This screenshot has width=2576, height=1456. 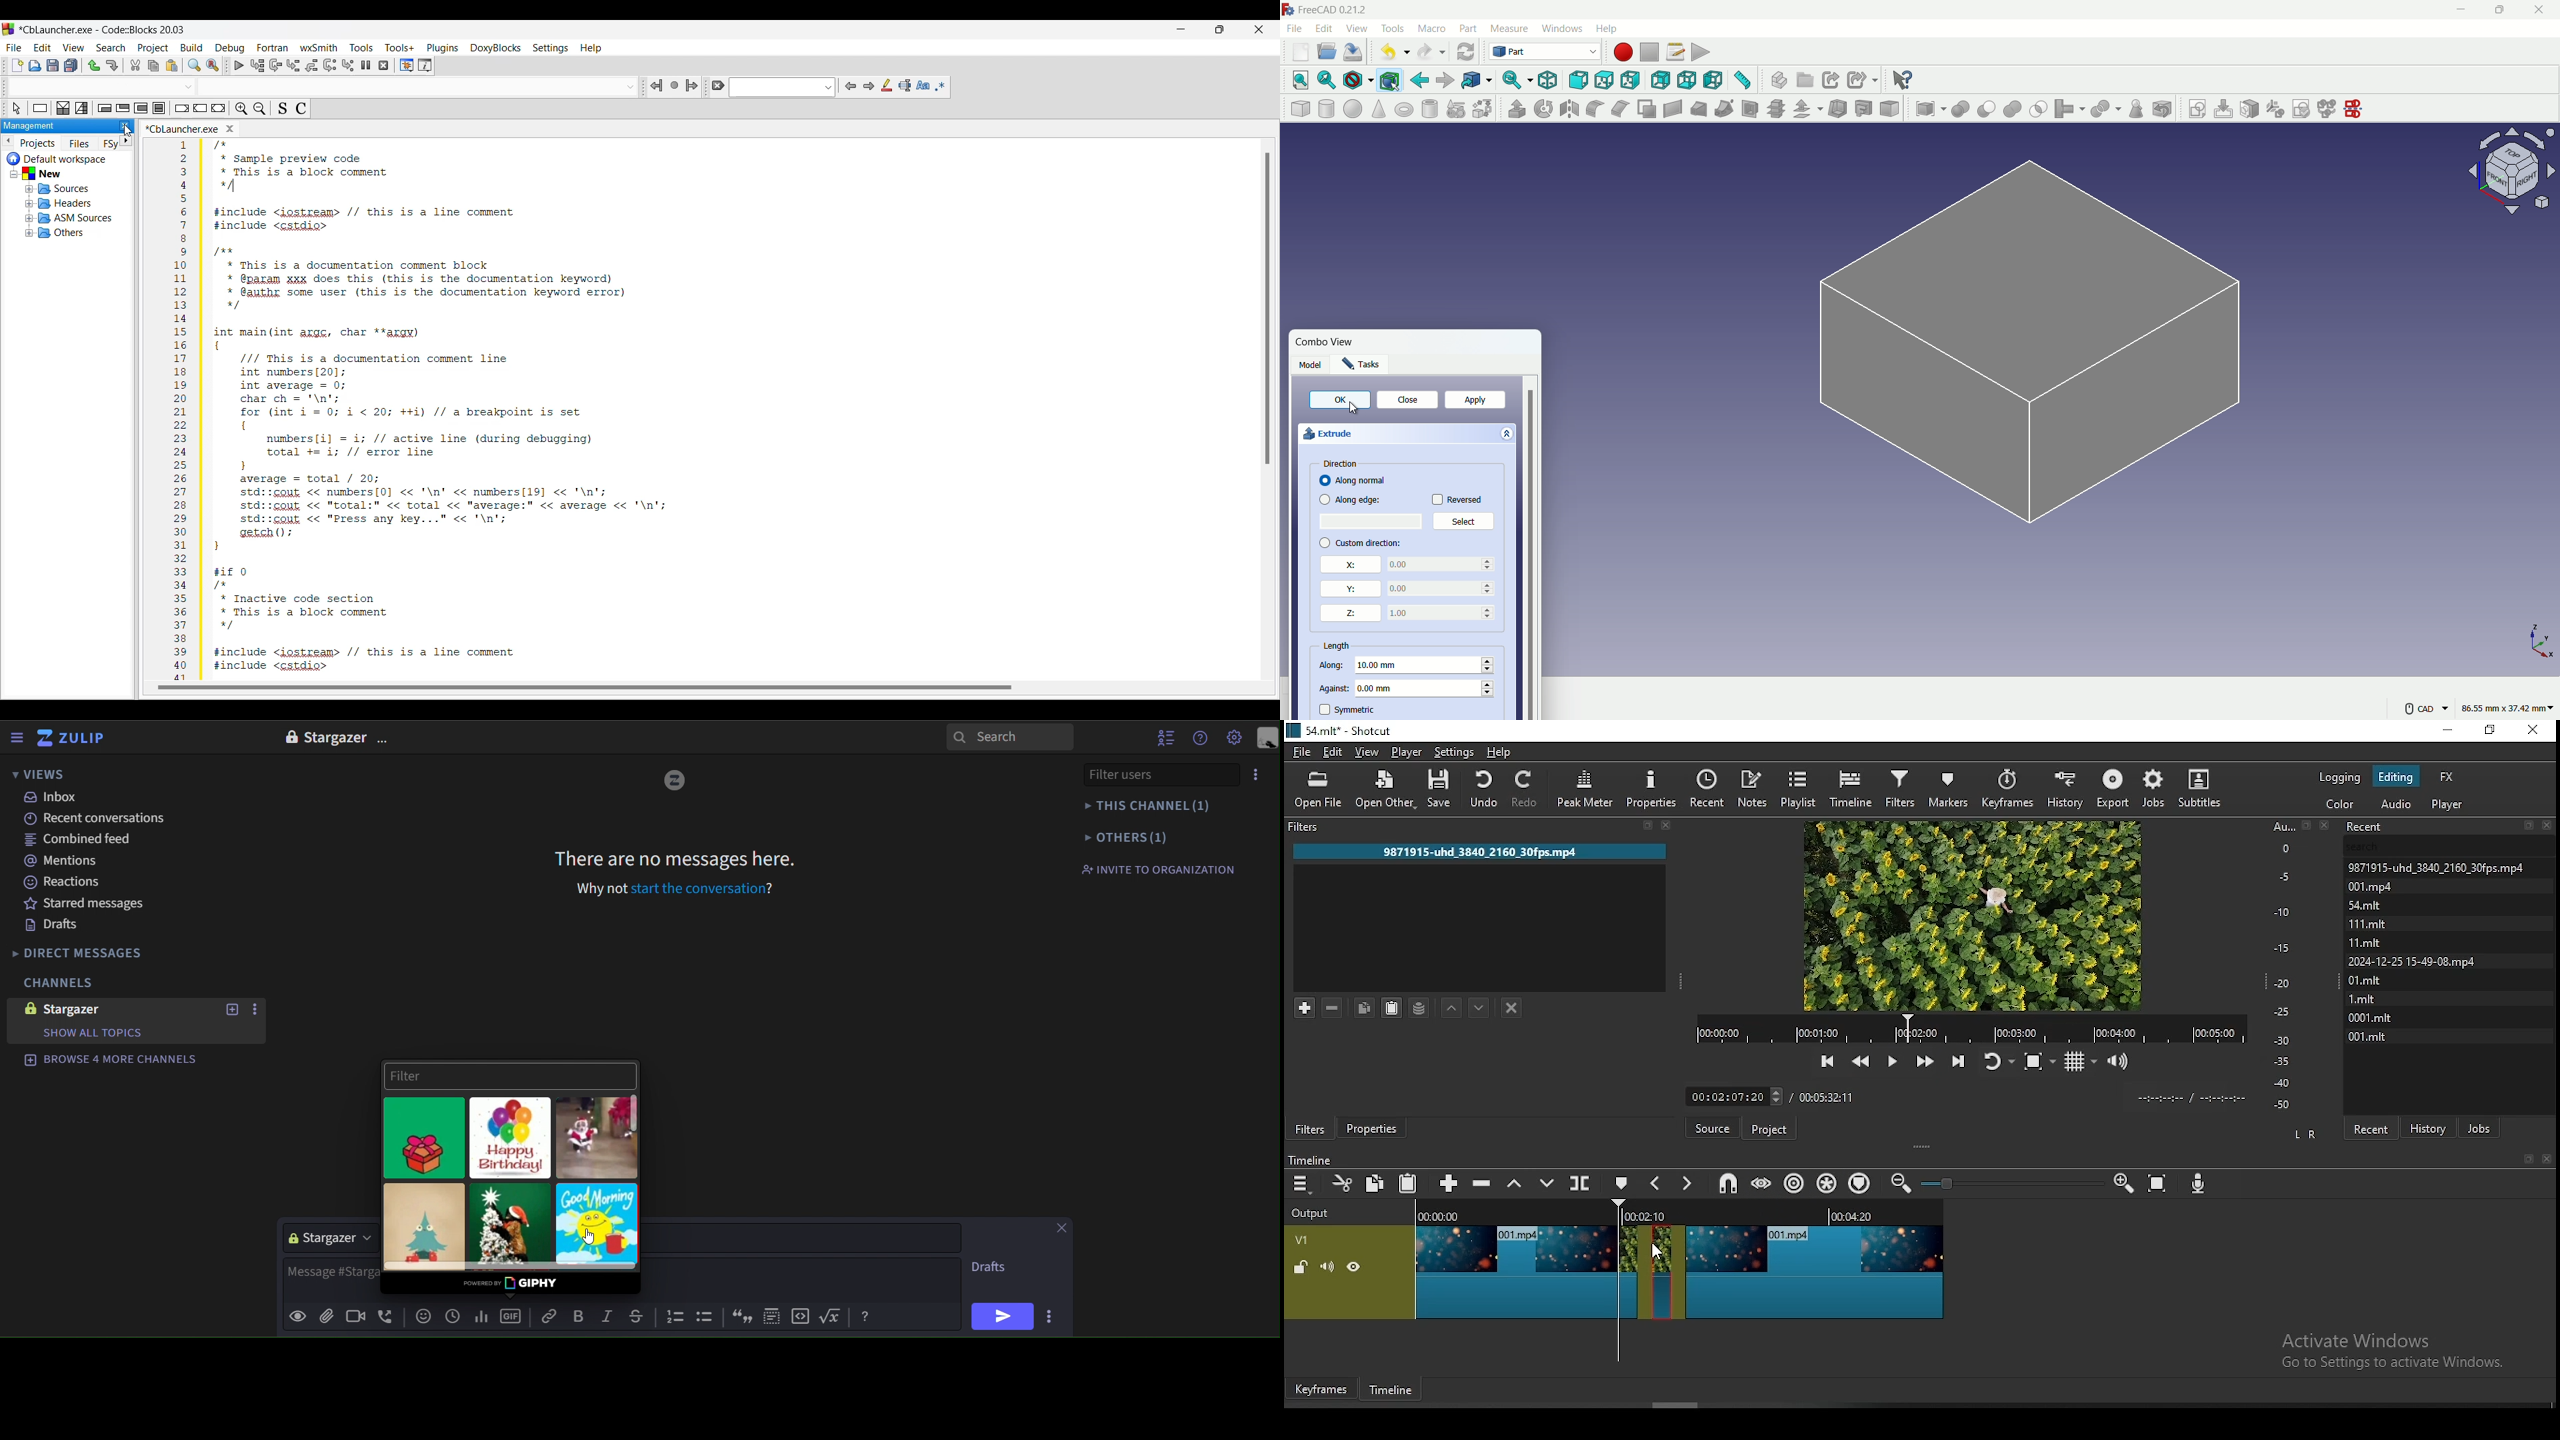 I want to click on toggle grid display on the player, so click(x=2079, y=1060).